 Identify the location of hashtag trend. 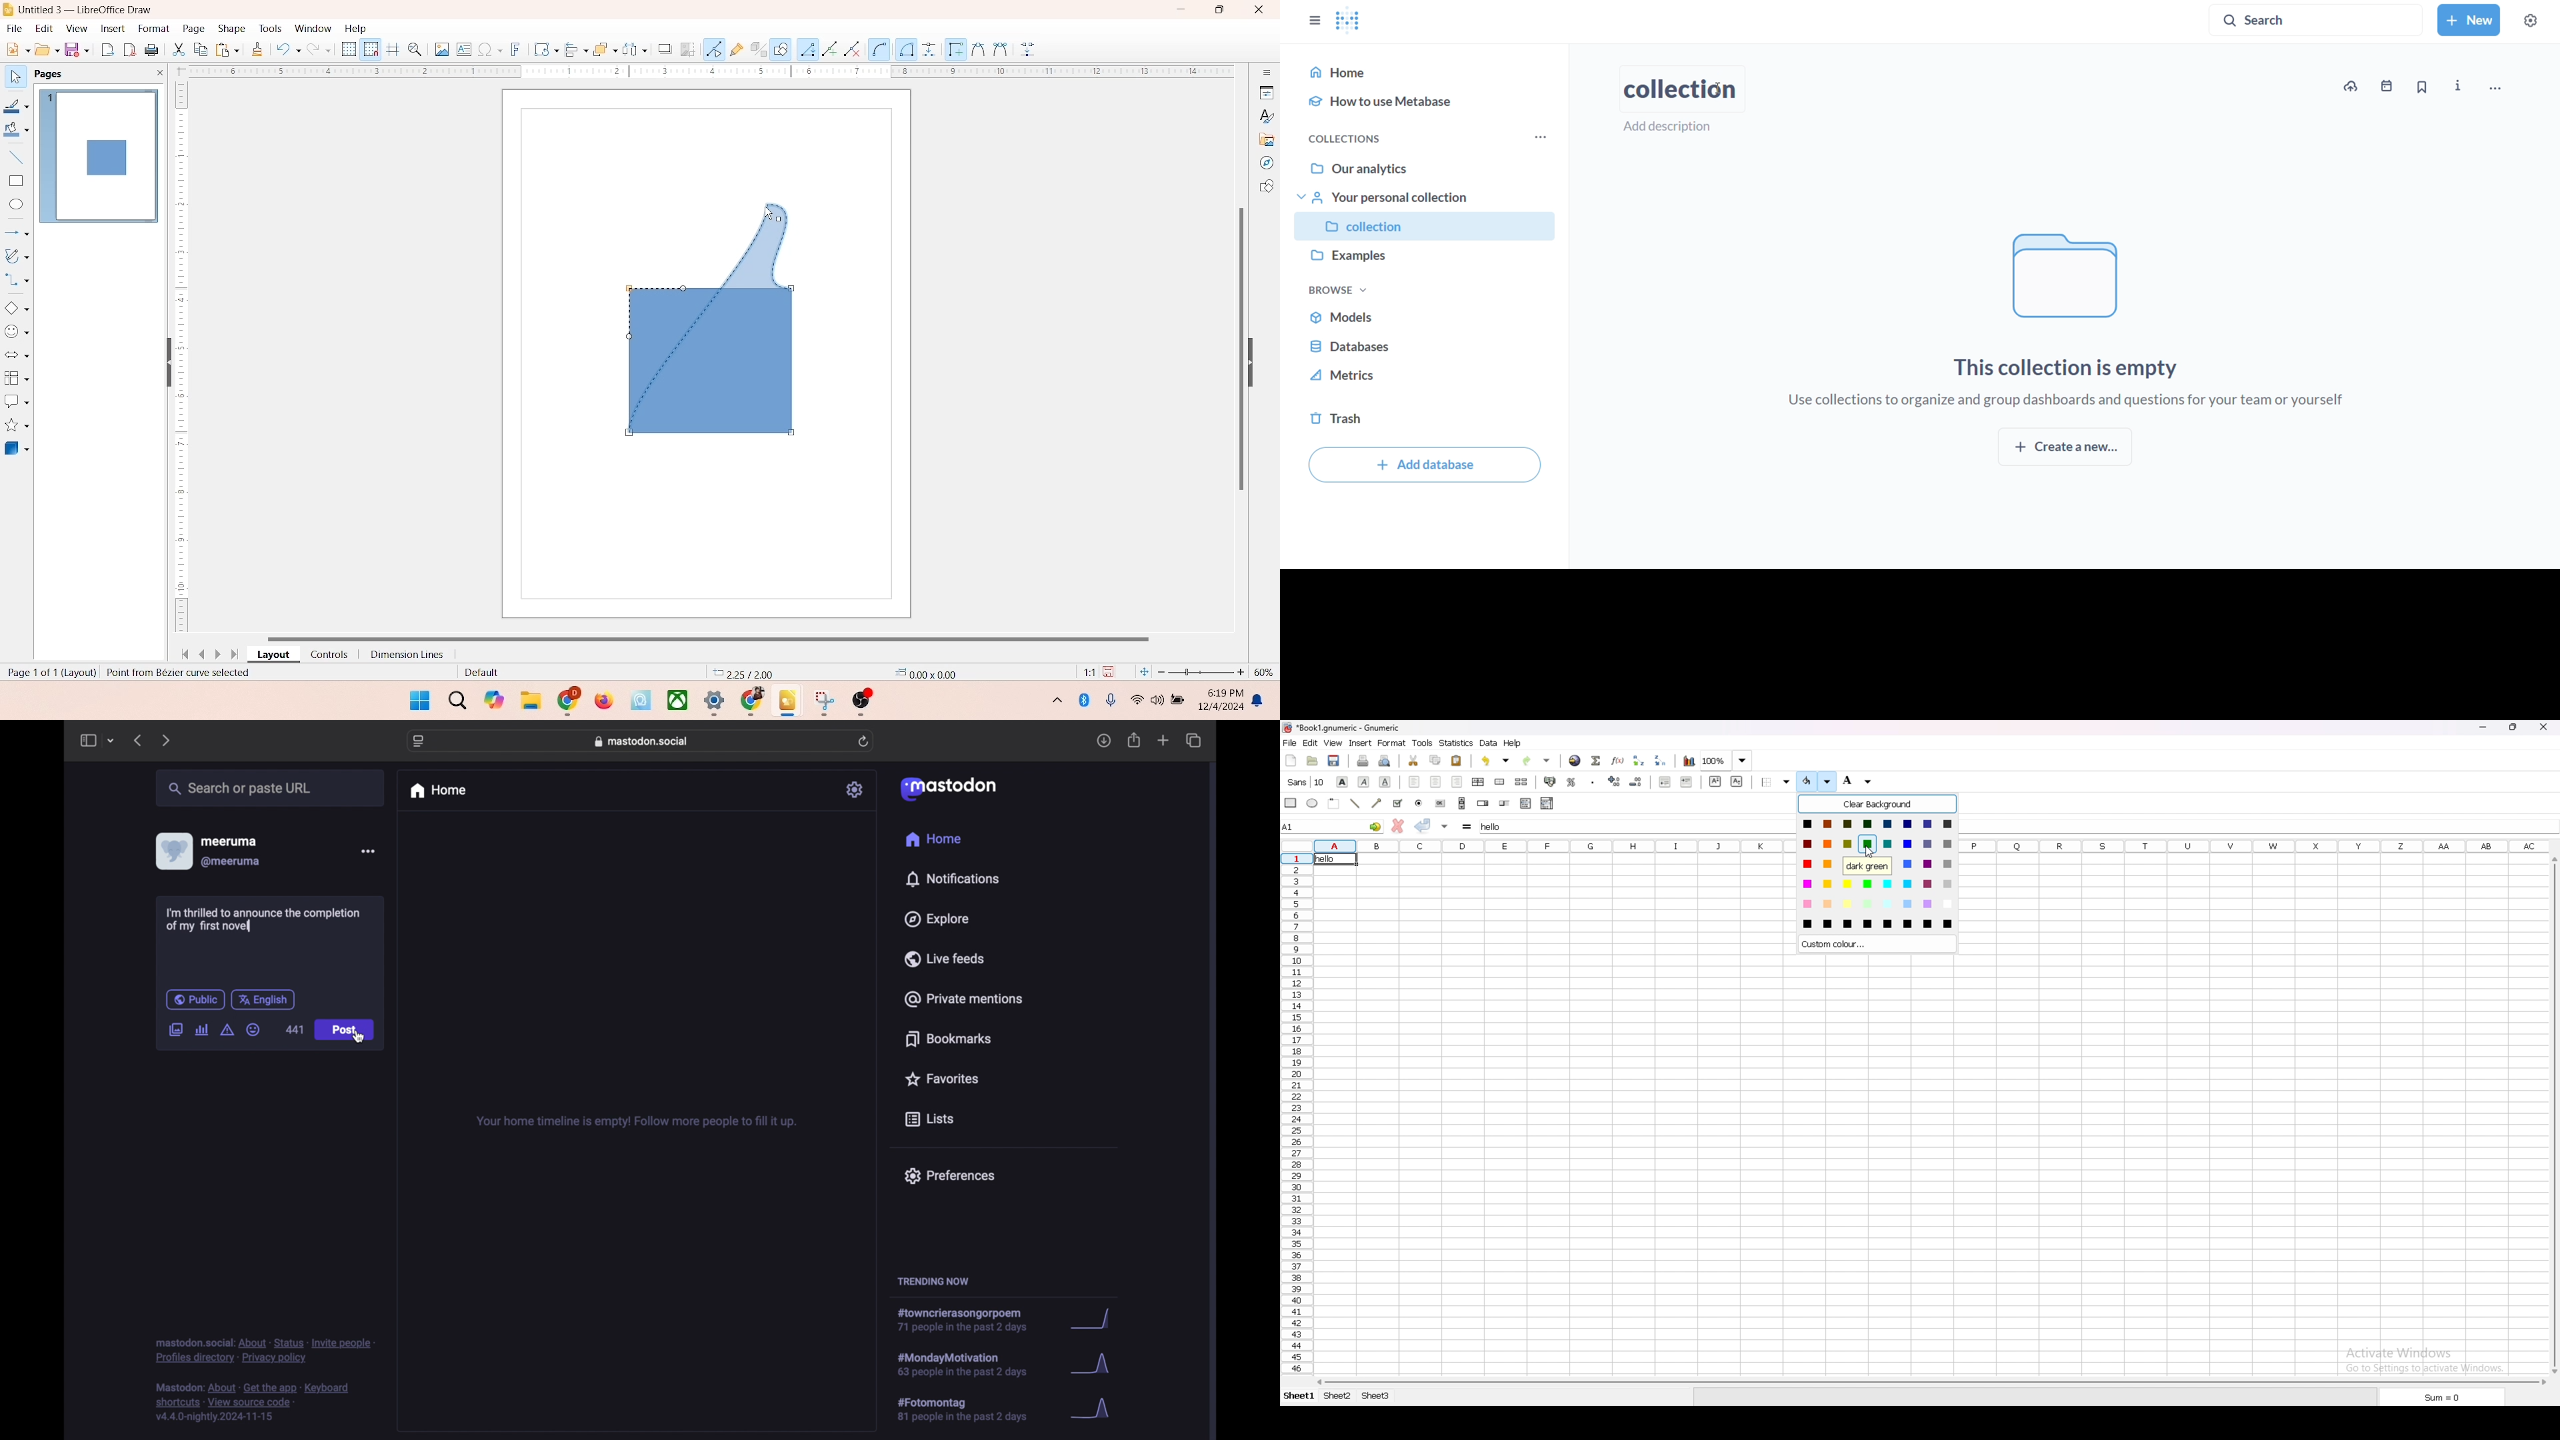
(967, 1320).